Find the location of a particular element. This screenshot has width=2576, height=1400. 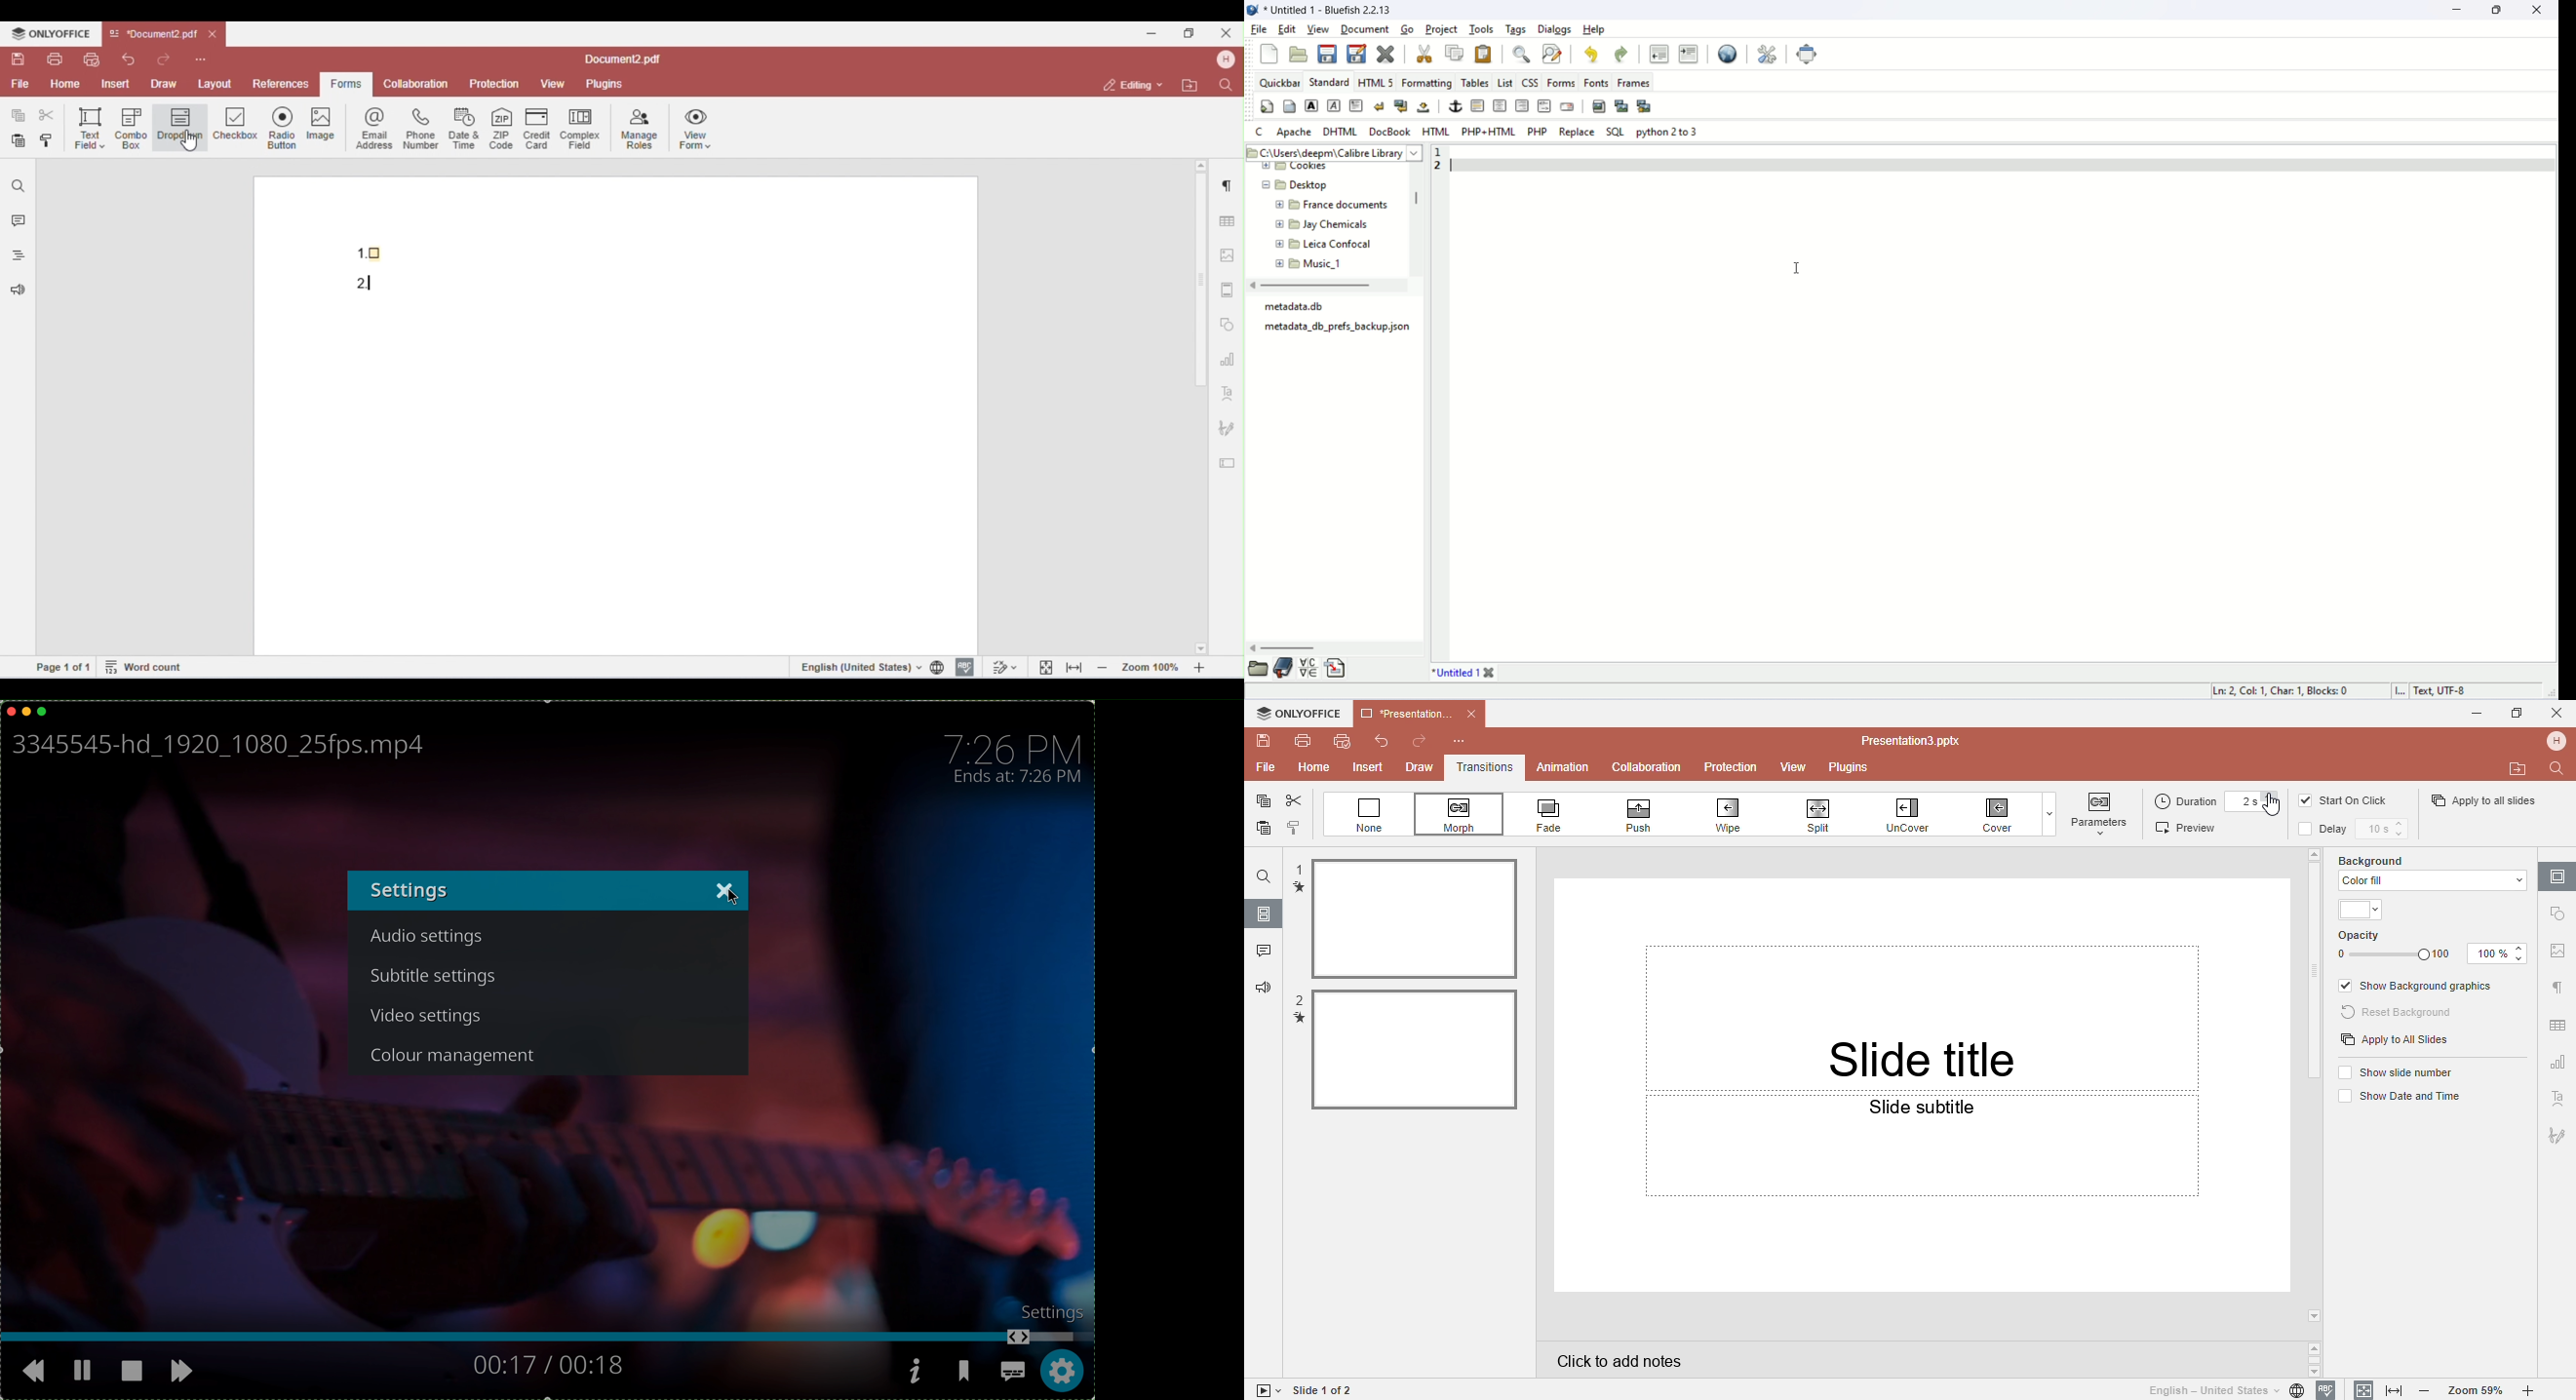

Slide settings is located at coordinates (2557, 875).